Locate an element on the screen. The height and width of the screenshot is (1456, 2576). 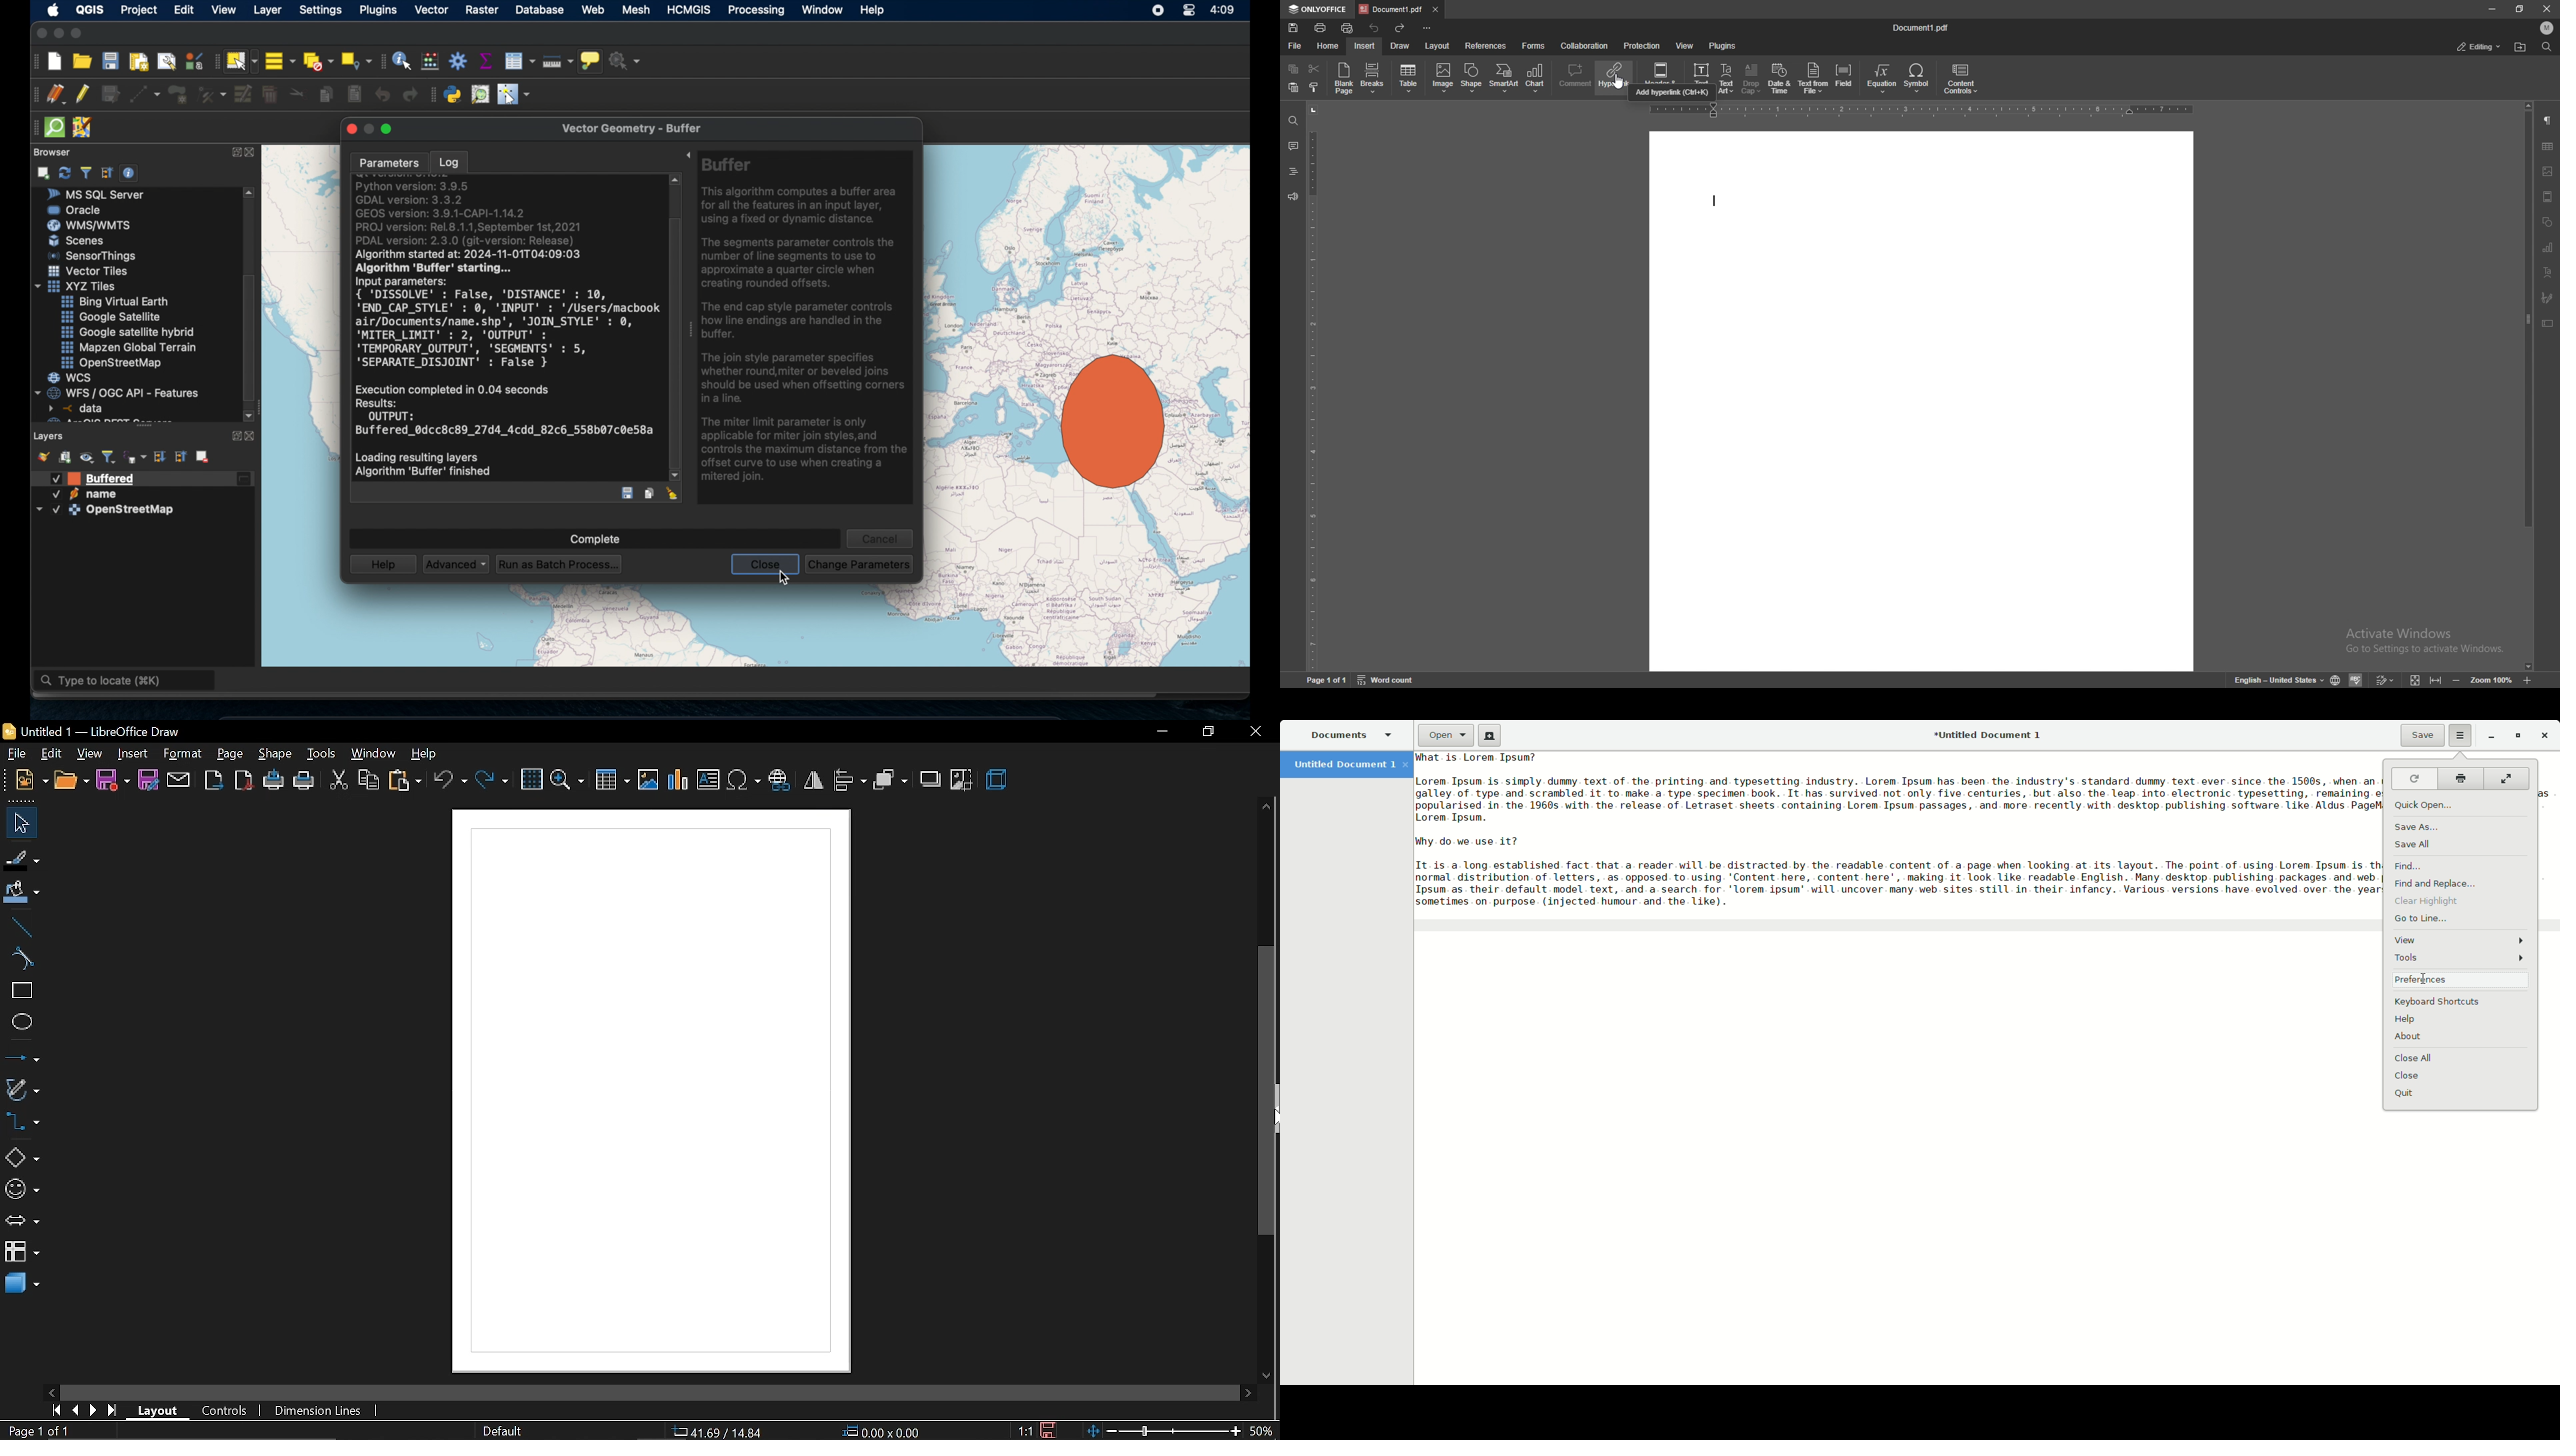
signature field is located at coordinates (2547, 298).